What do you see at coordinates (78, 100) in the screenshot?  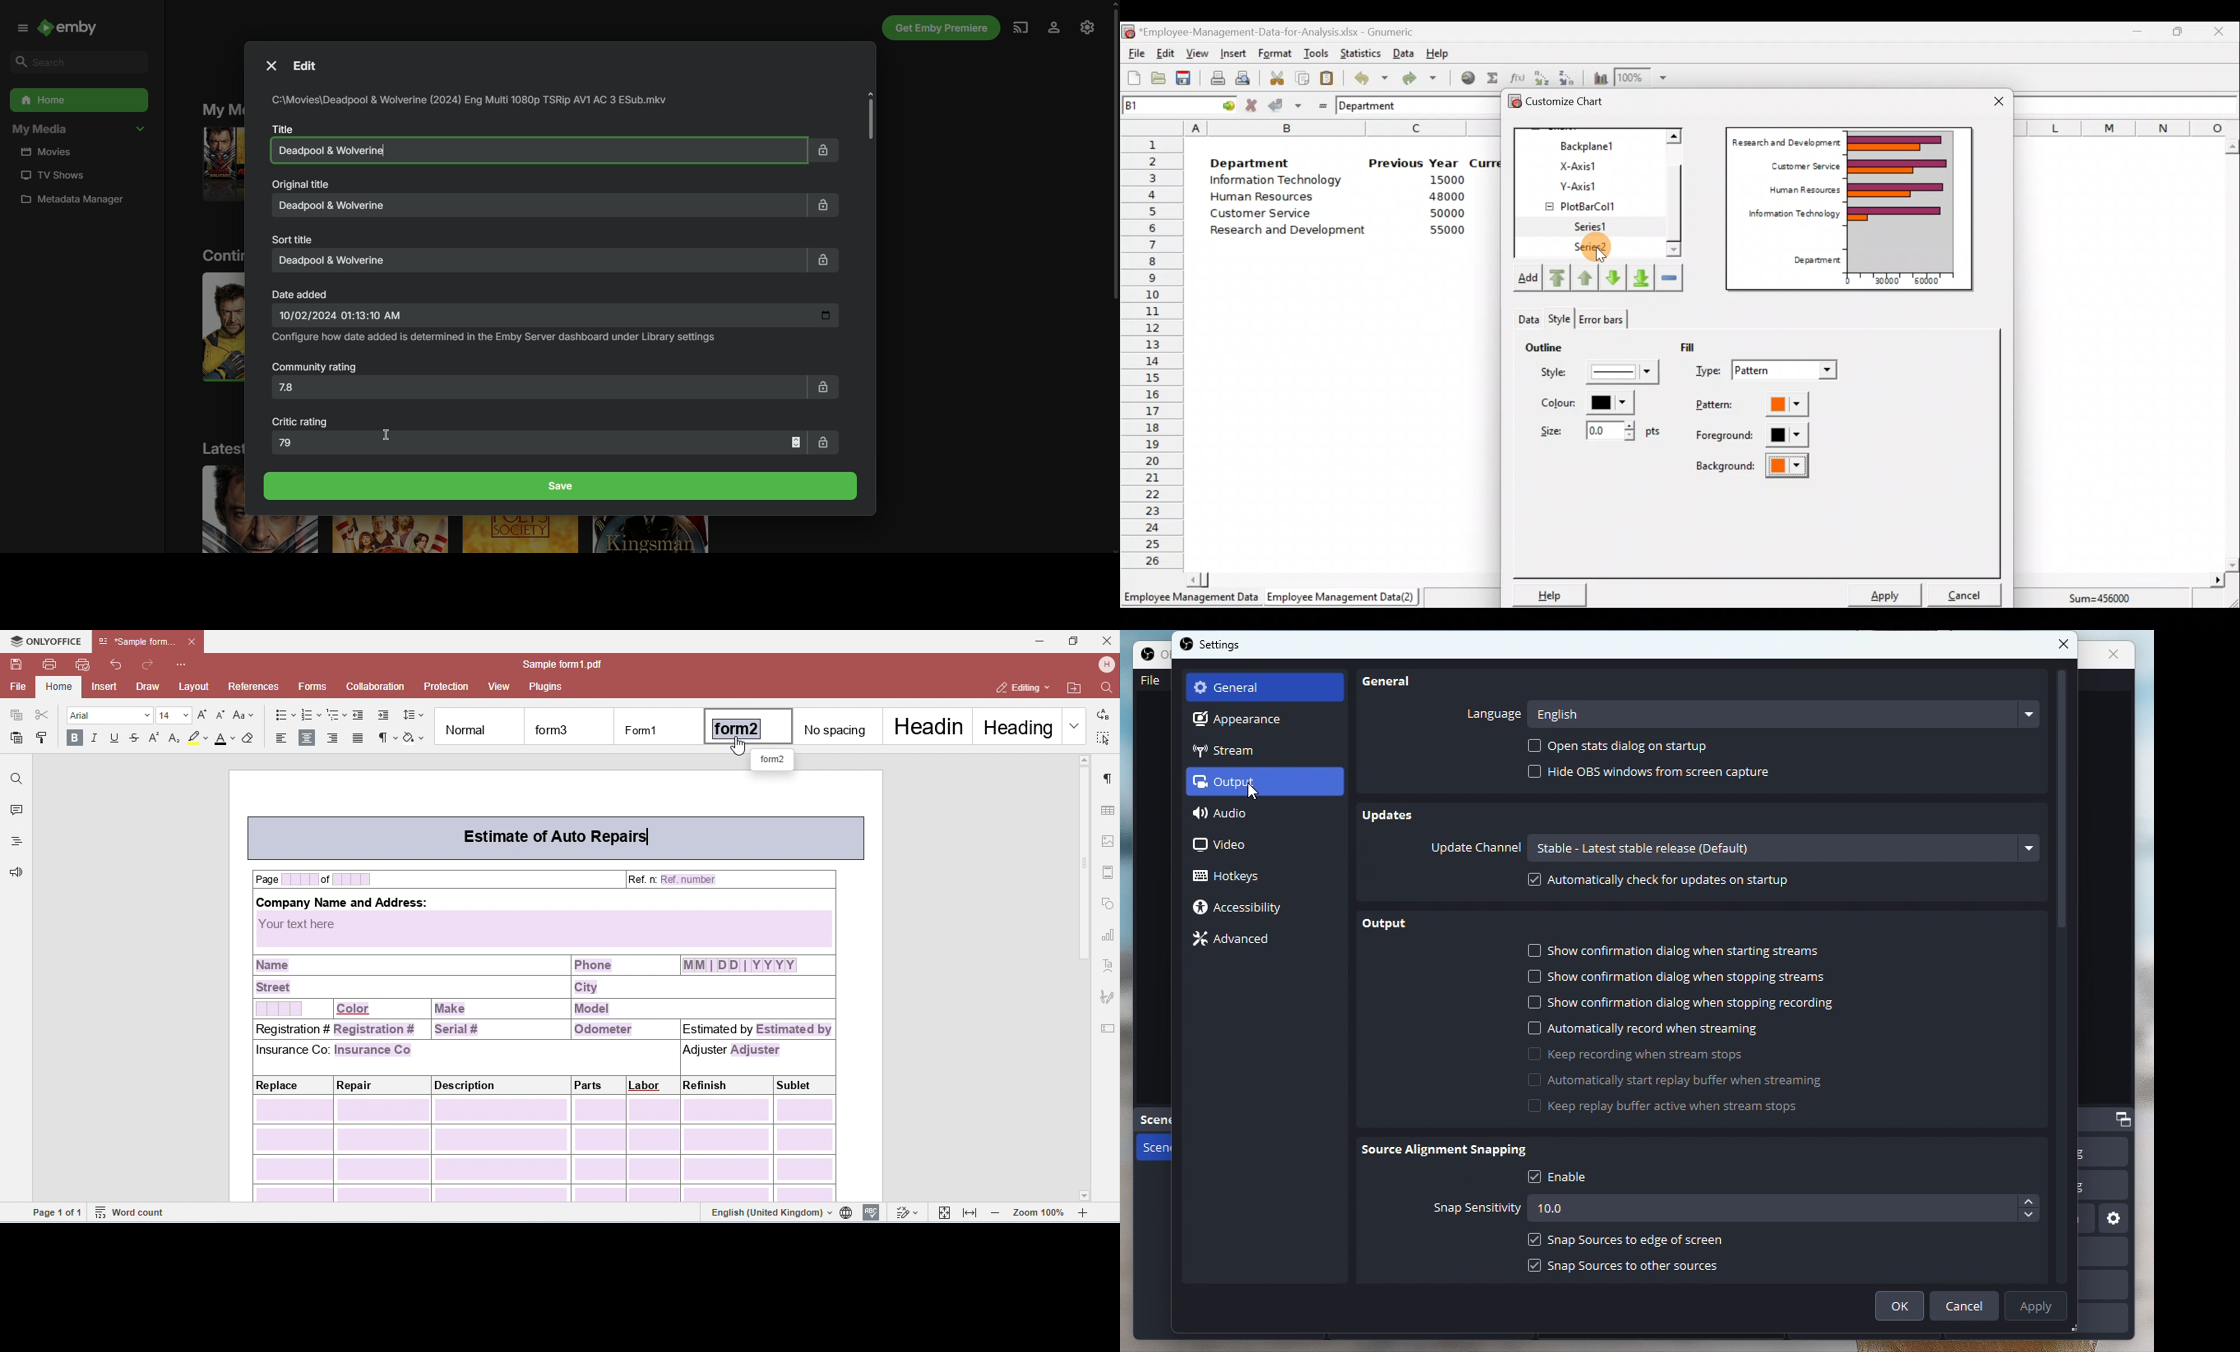 I see `Home` at bounding box center [78, 100].